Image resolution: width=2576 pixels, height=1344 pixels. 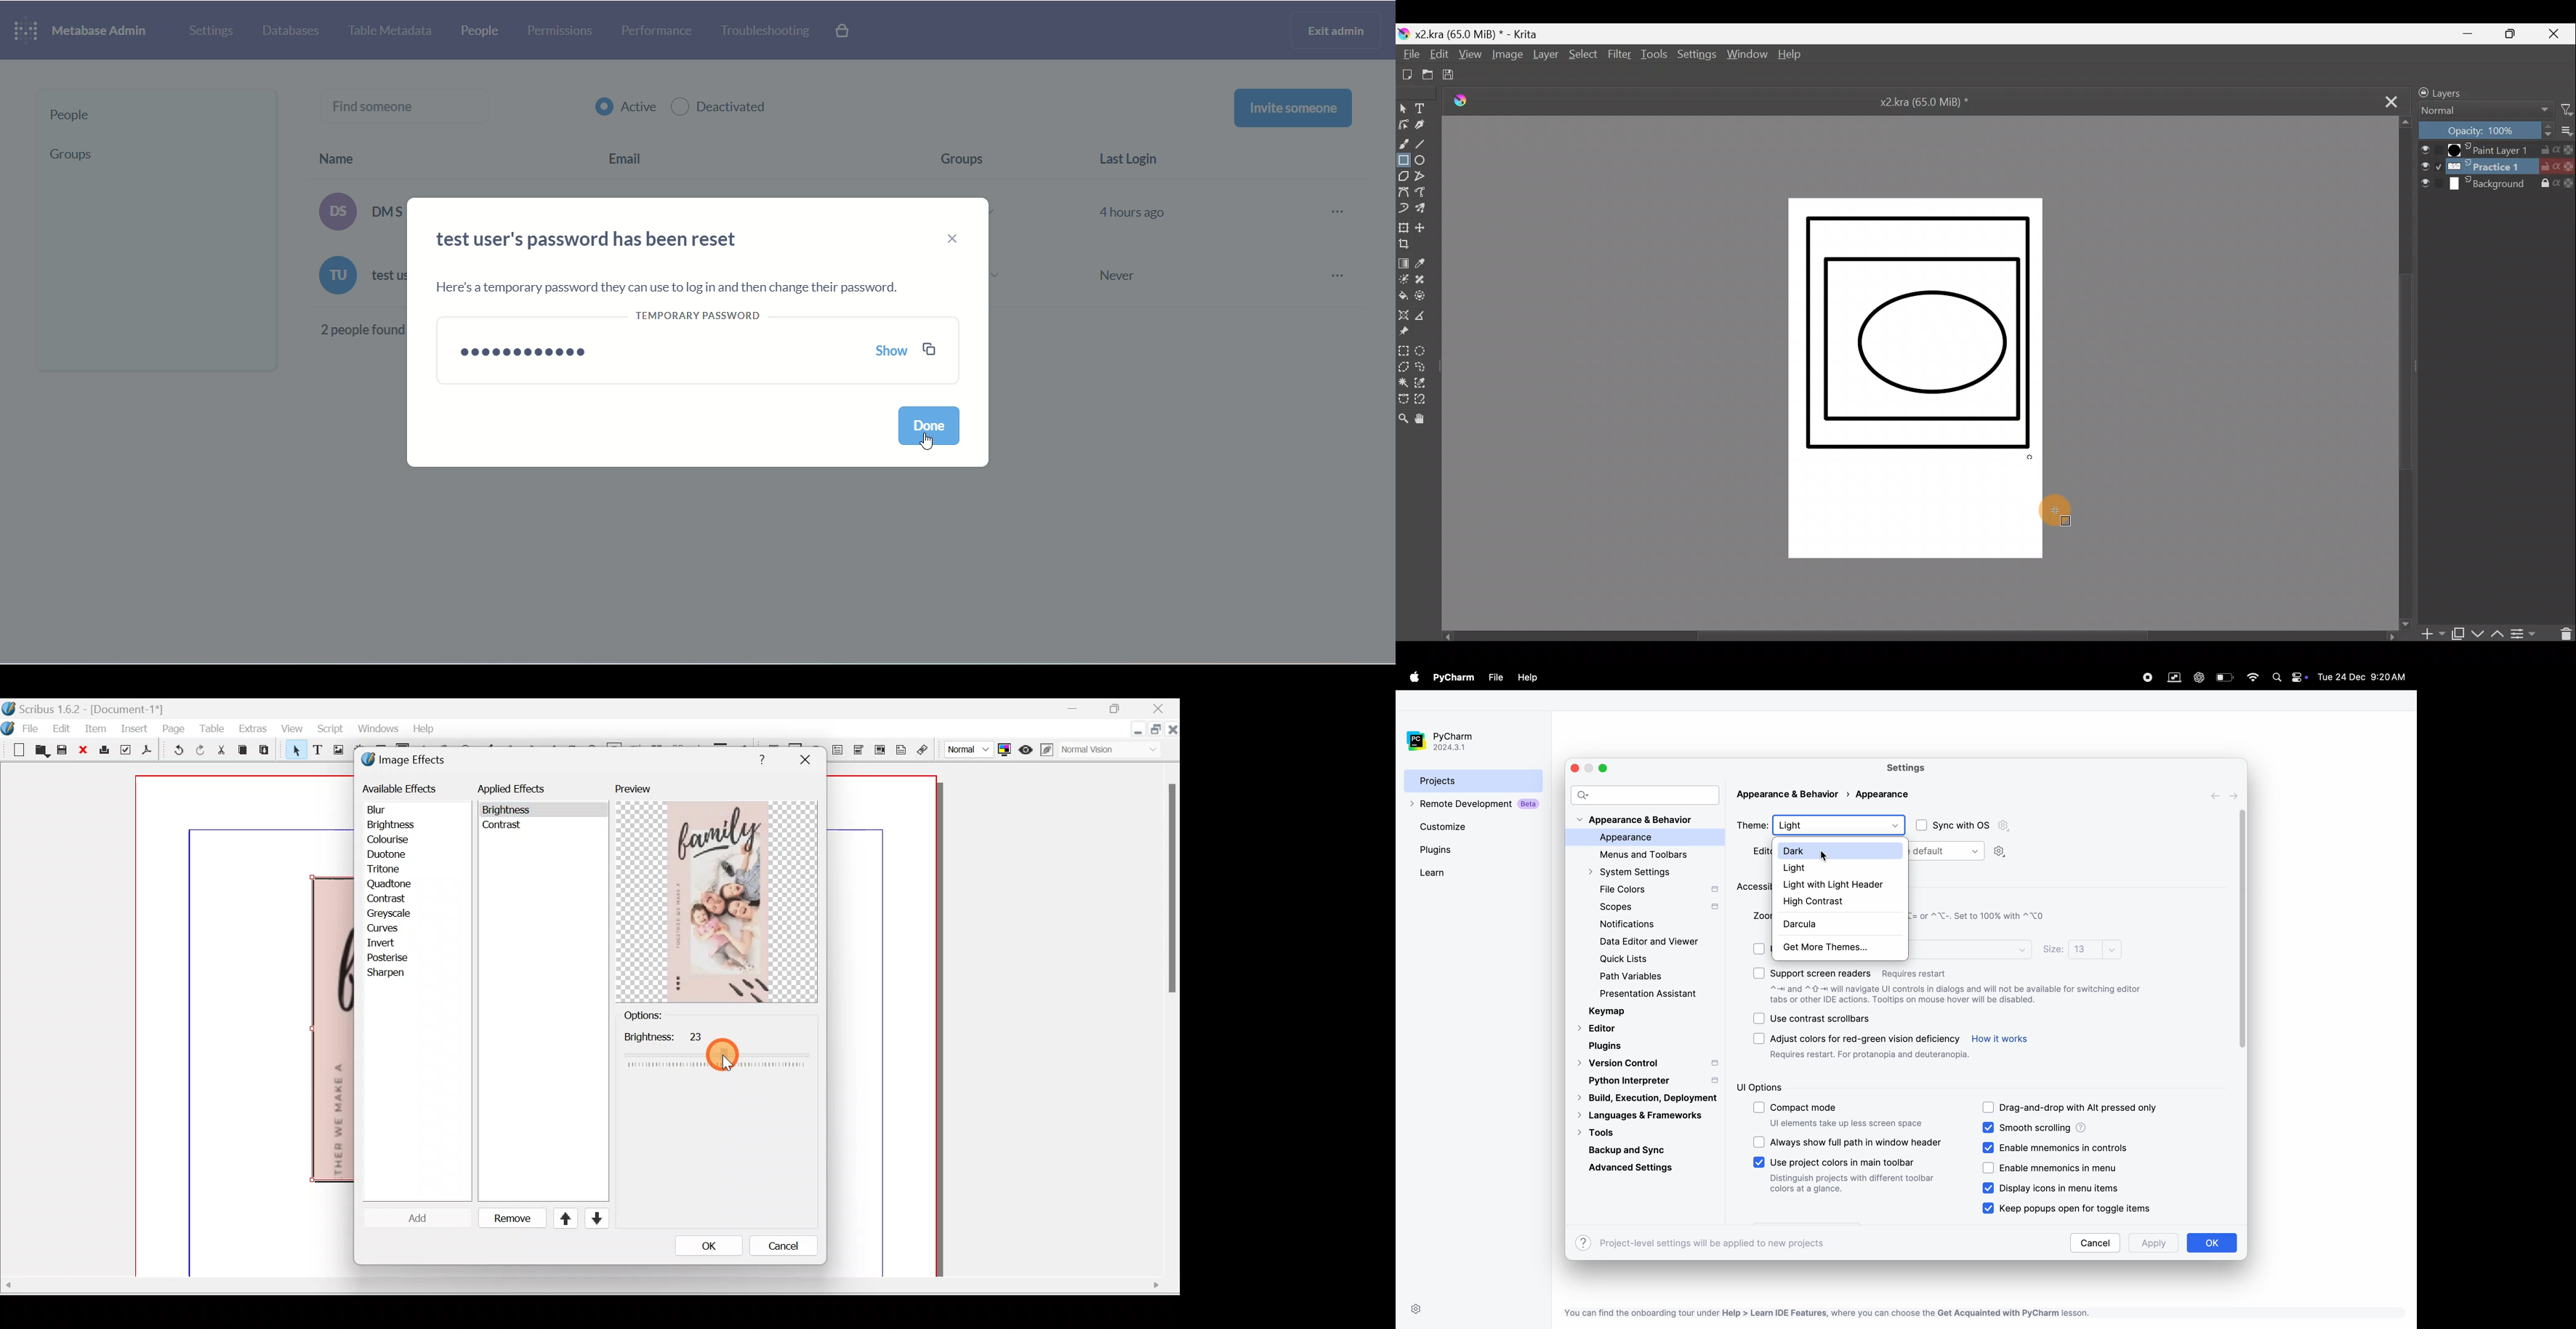 I want to click on New, so click(x=14, y=749).